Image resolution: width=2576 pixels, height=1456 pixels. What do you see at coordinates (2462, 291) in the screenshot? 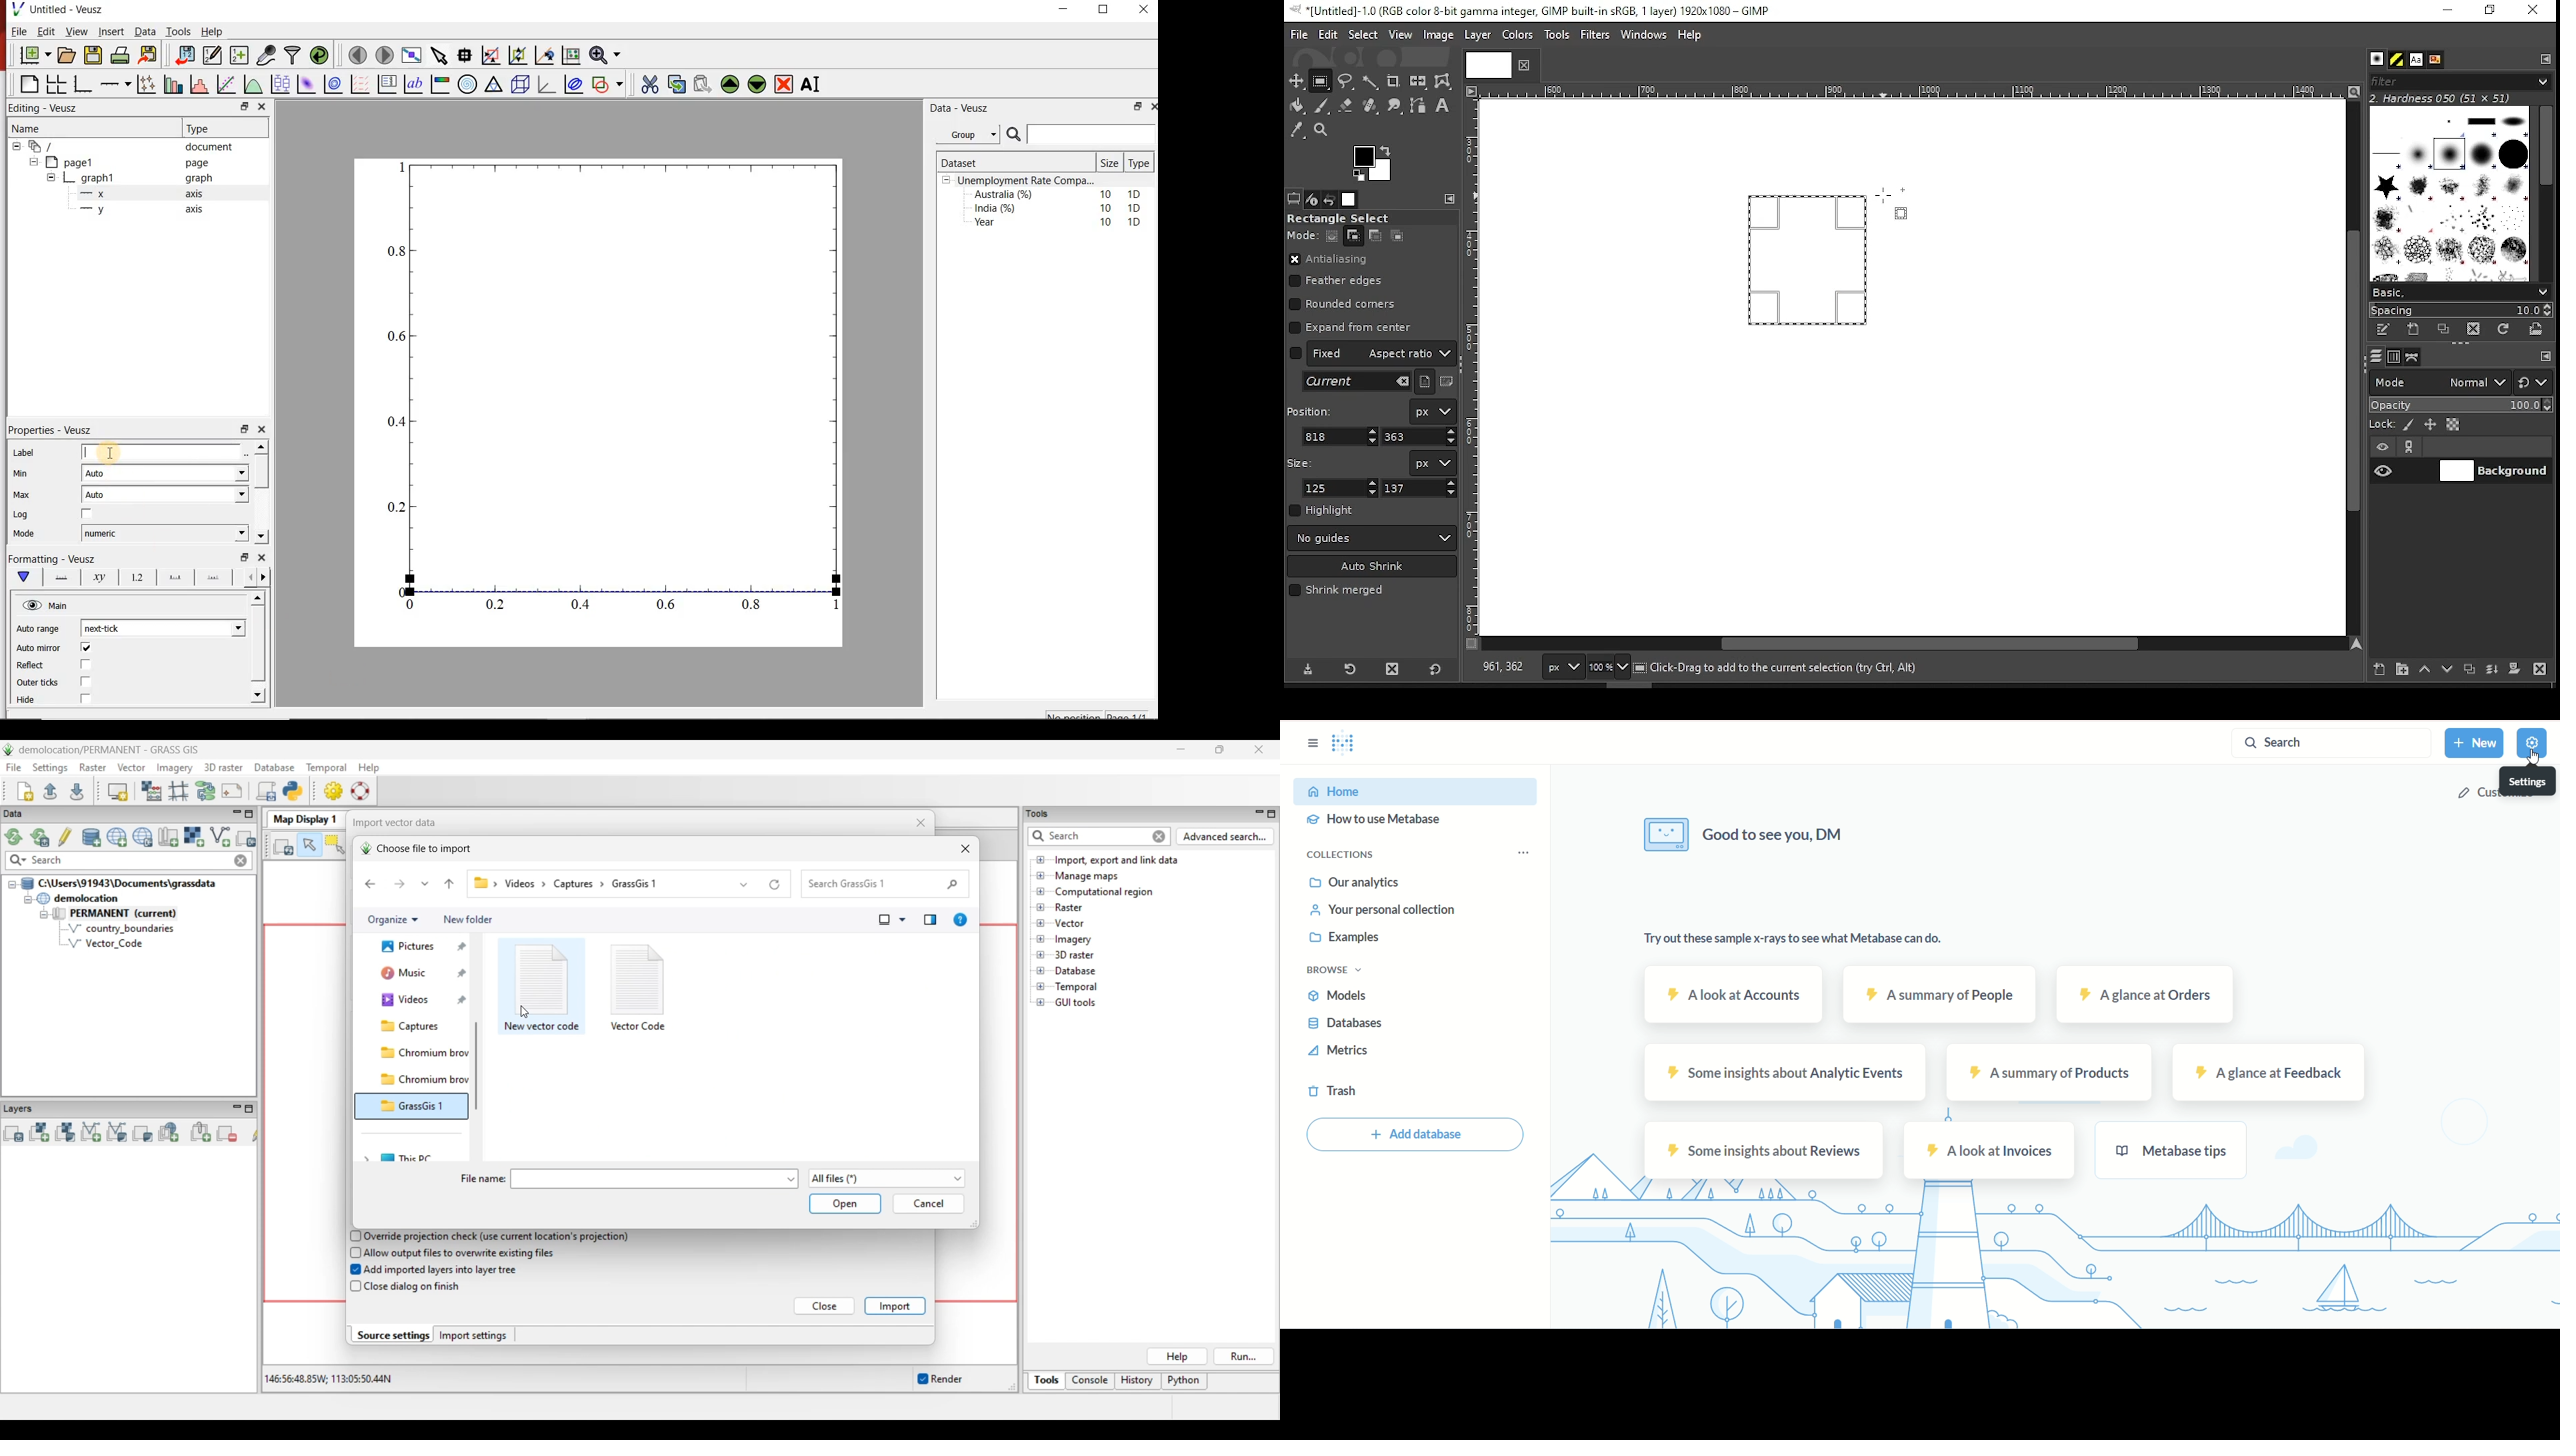
I see `select brush preset` at bounding box center [2462, 291].